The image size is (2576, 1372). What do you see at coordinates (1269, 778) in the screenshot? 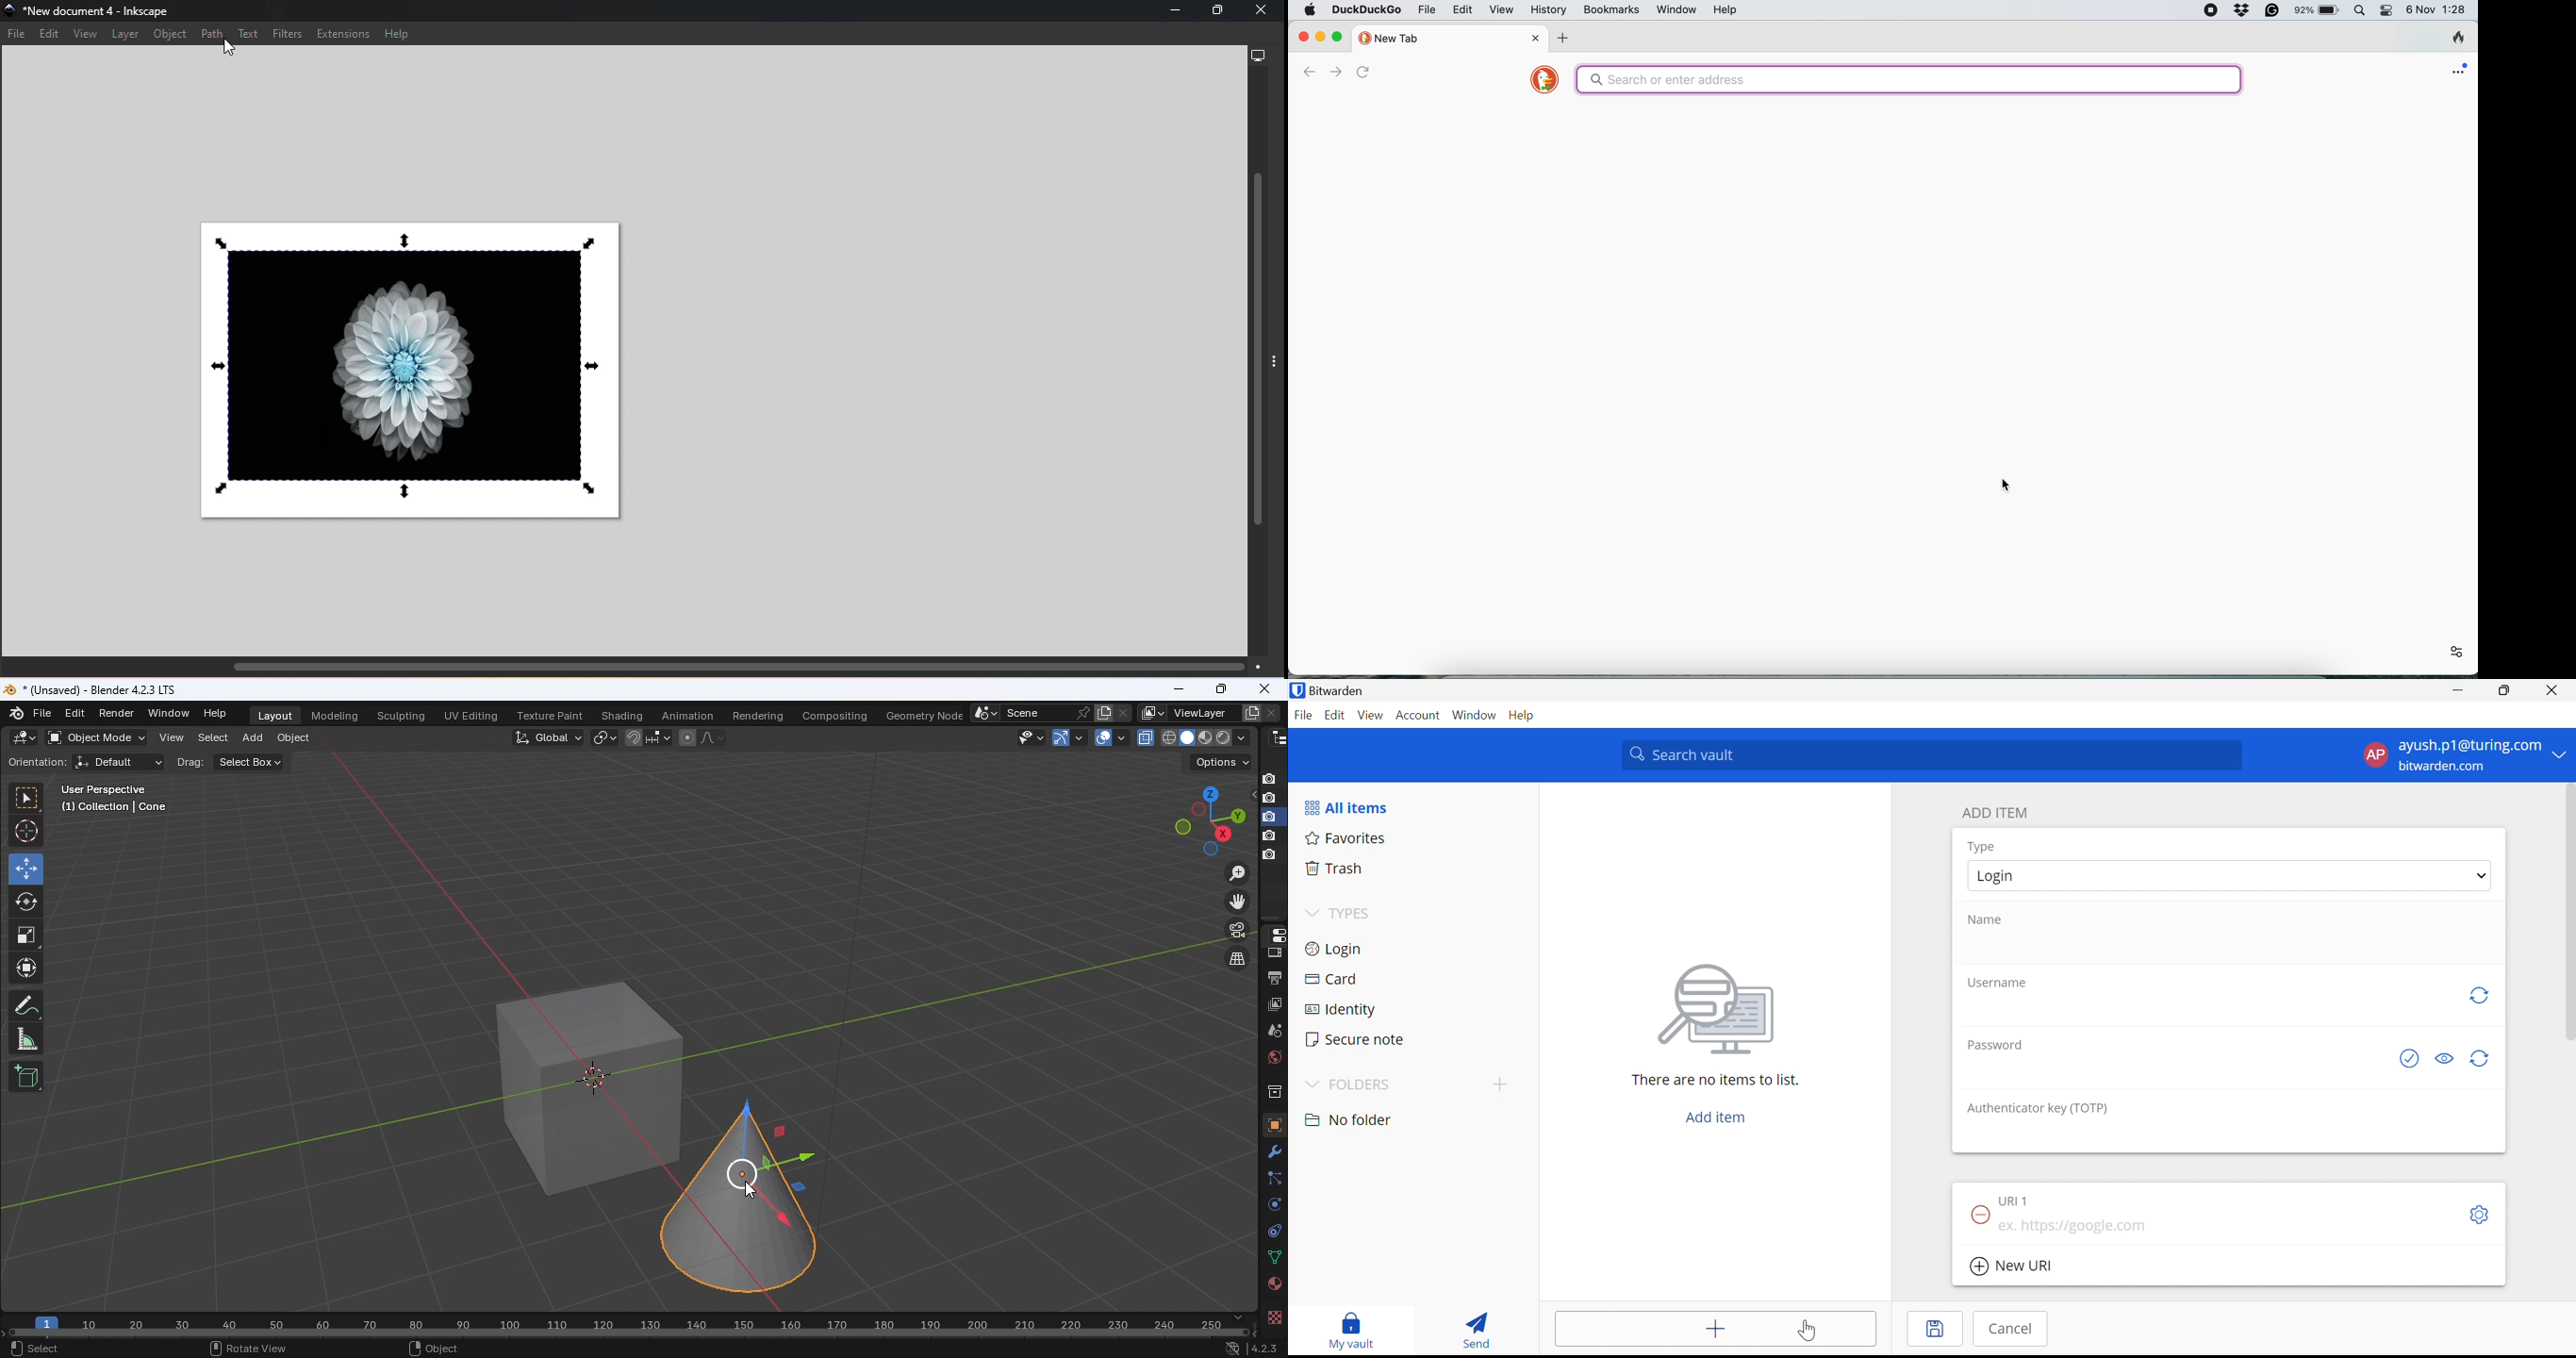
I see `Disable in renders ` at bounding box center [1269, 778].